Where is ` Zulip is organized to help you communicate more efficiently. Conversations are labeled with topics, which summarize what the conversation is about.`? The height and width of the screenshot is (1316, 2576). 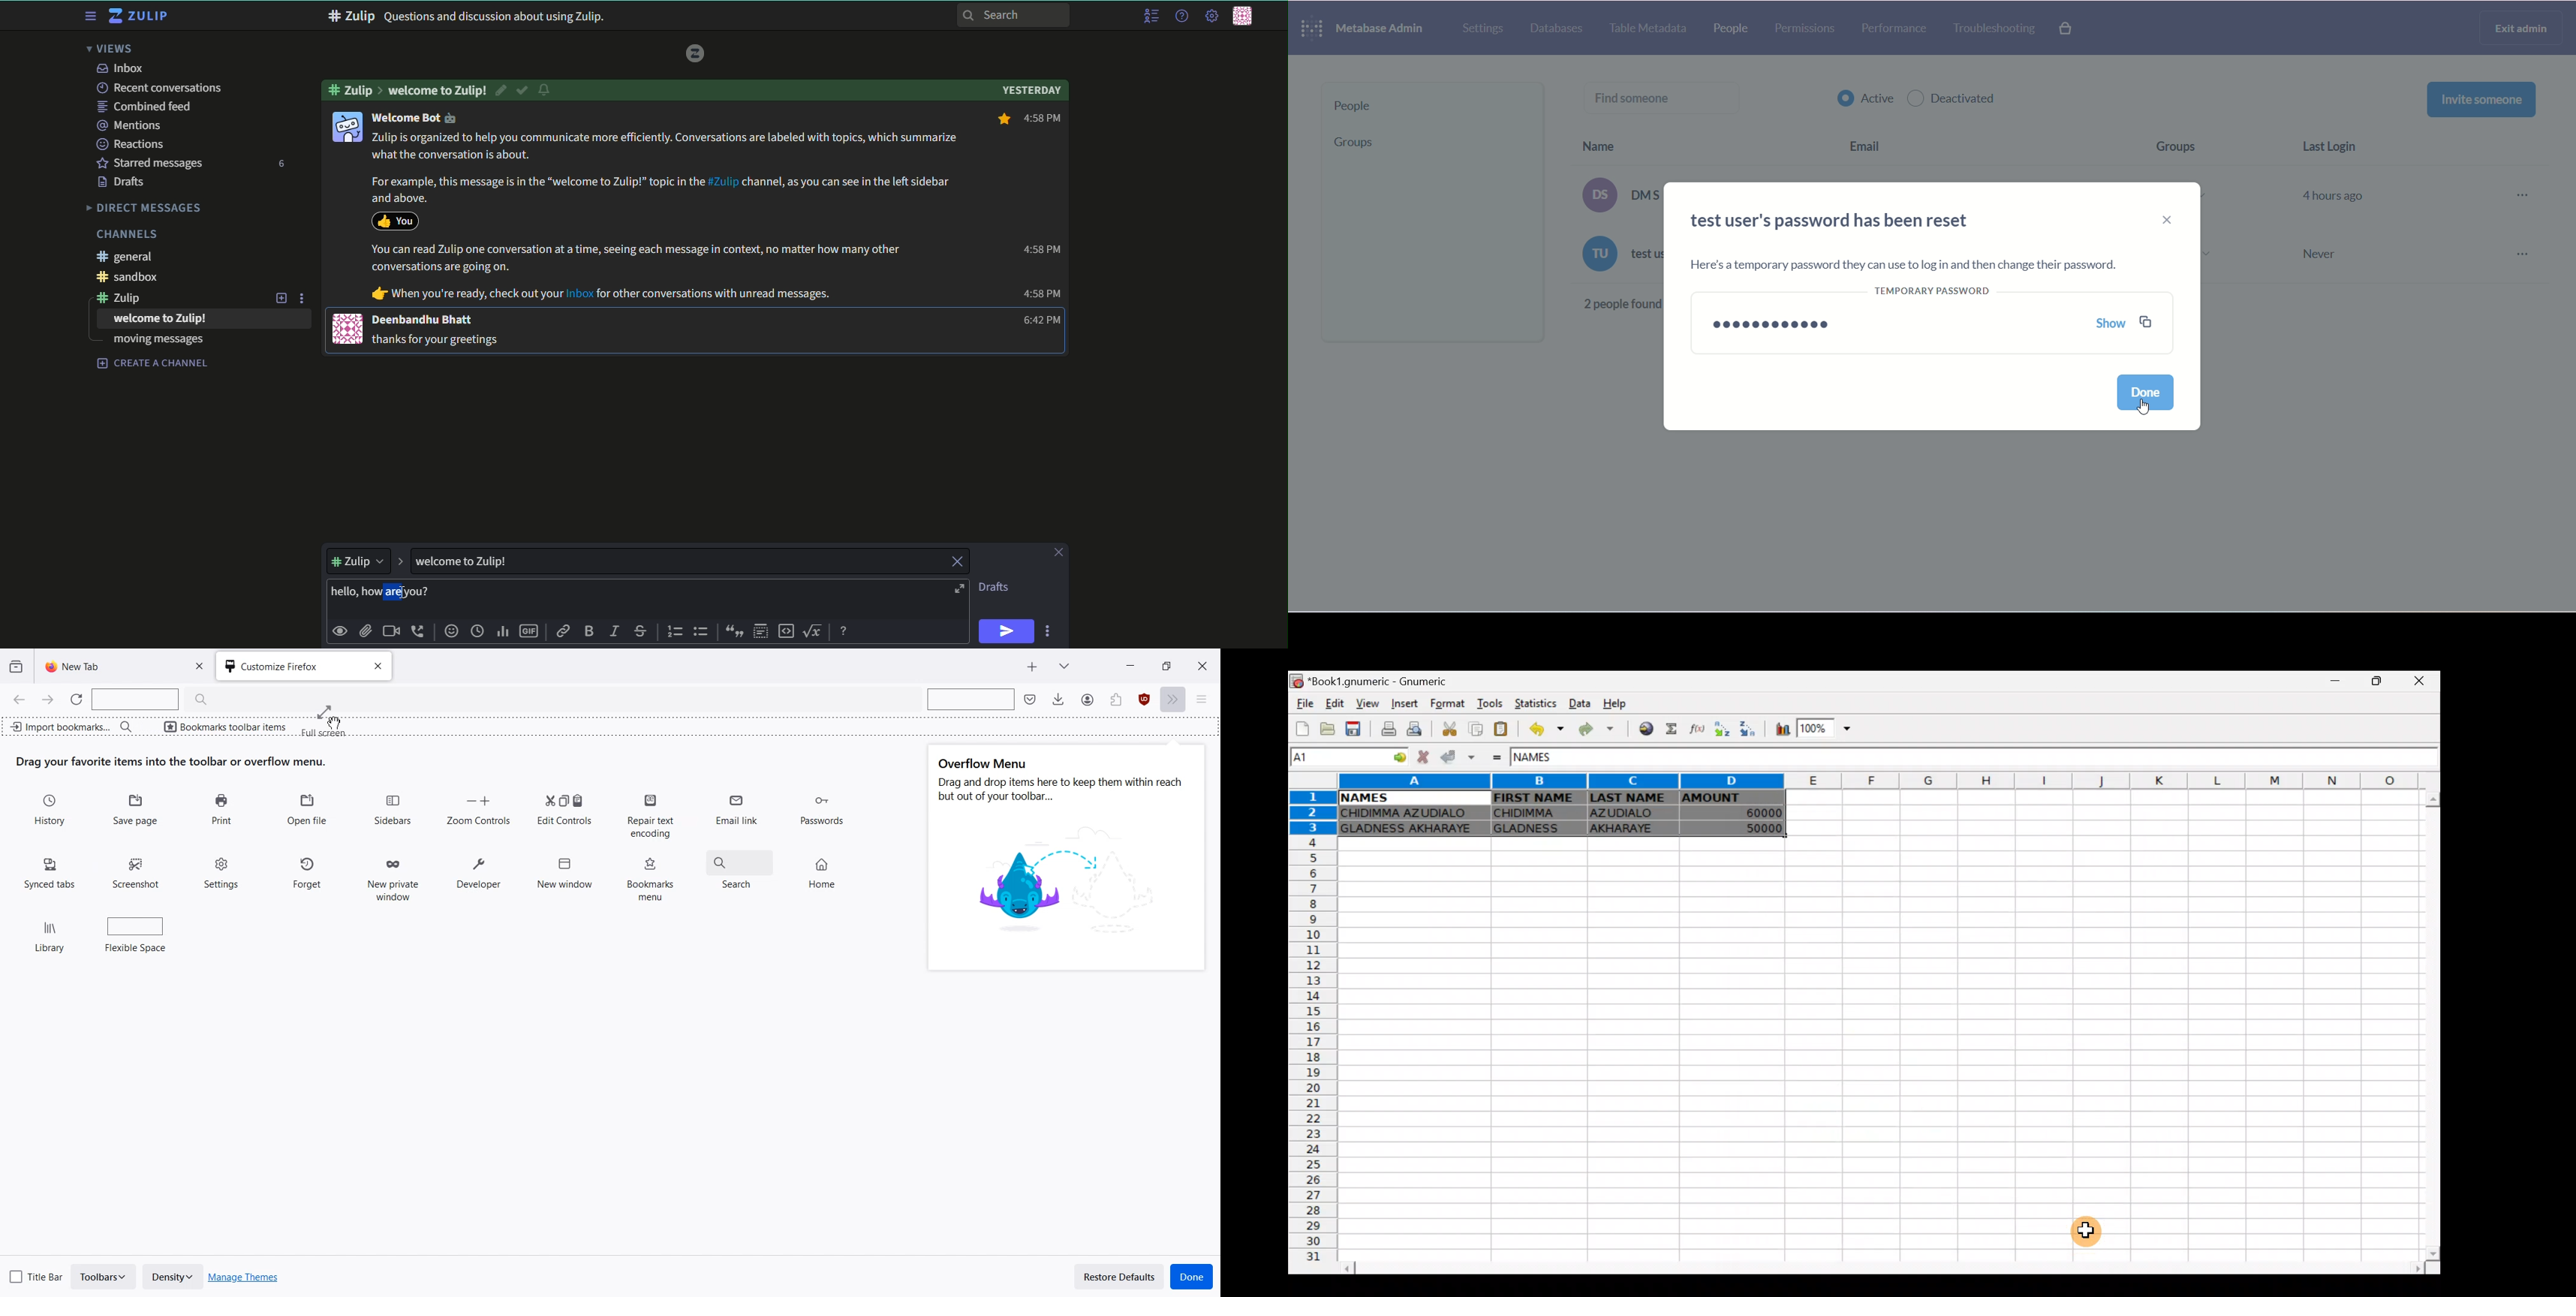
 Zulip is organized to help you communicate more efficiently. Conversations are labeled with topics, which summarize what the conversation is about. is located at coordinates (667, 146).